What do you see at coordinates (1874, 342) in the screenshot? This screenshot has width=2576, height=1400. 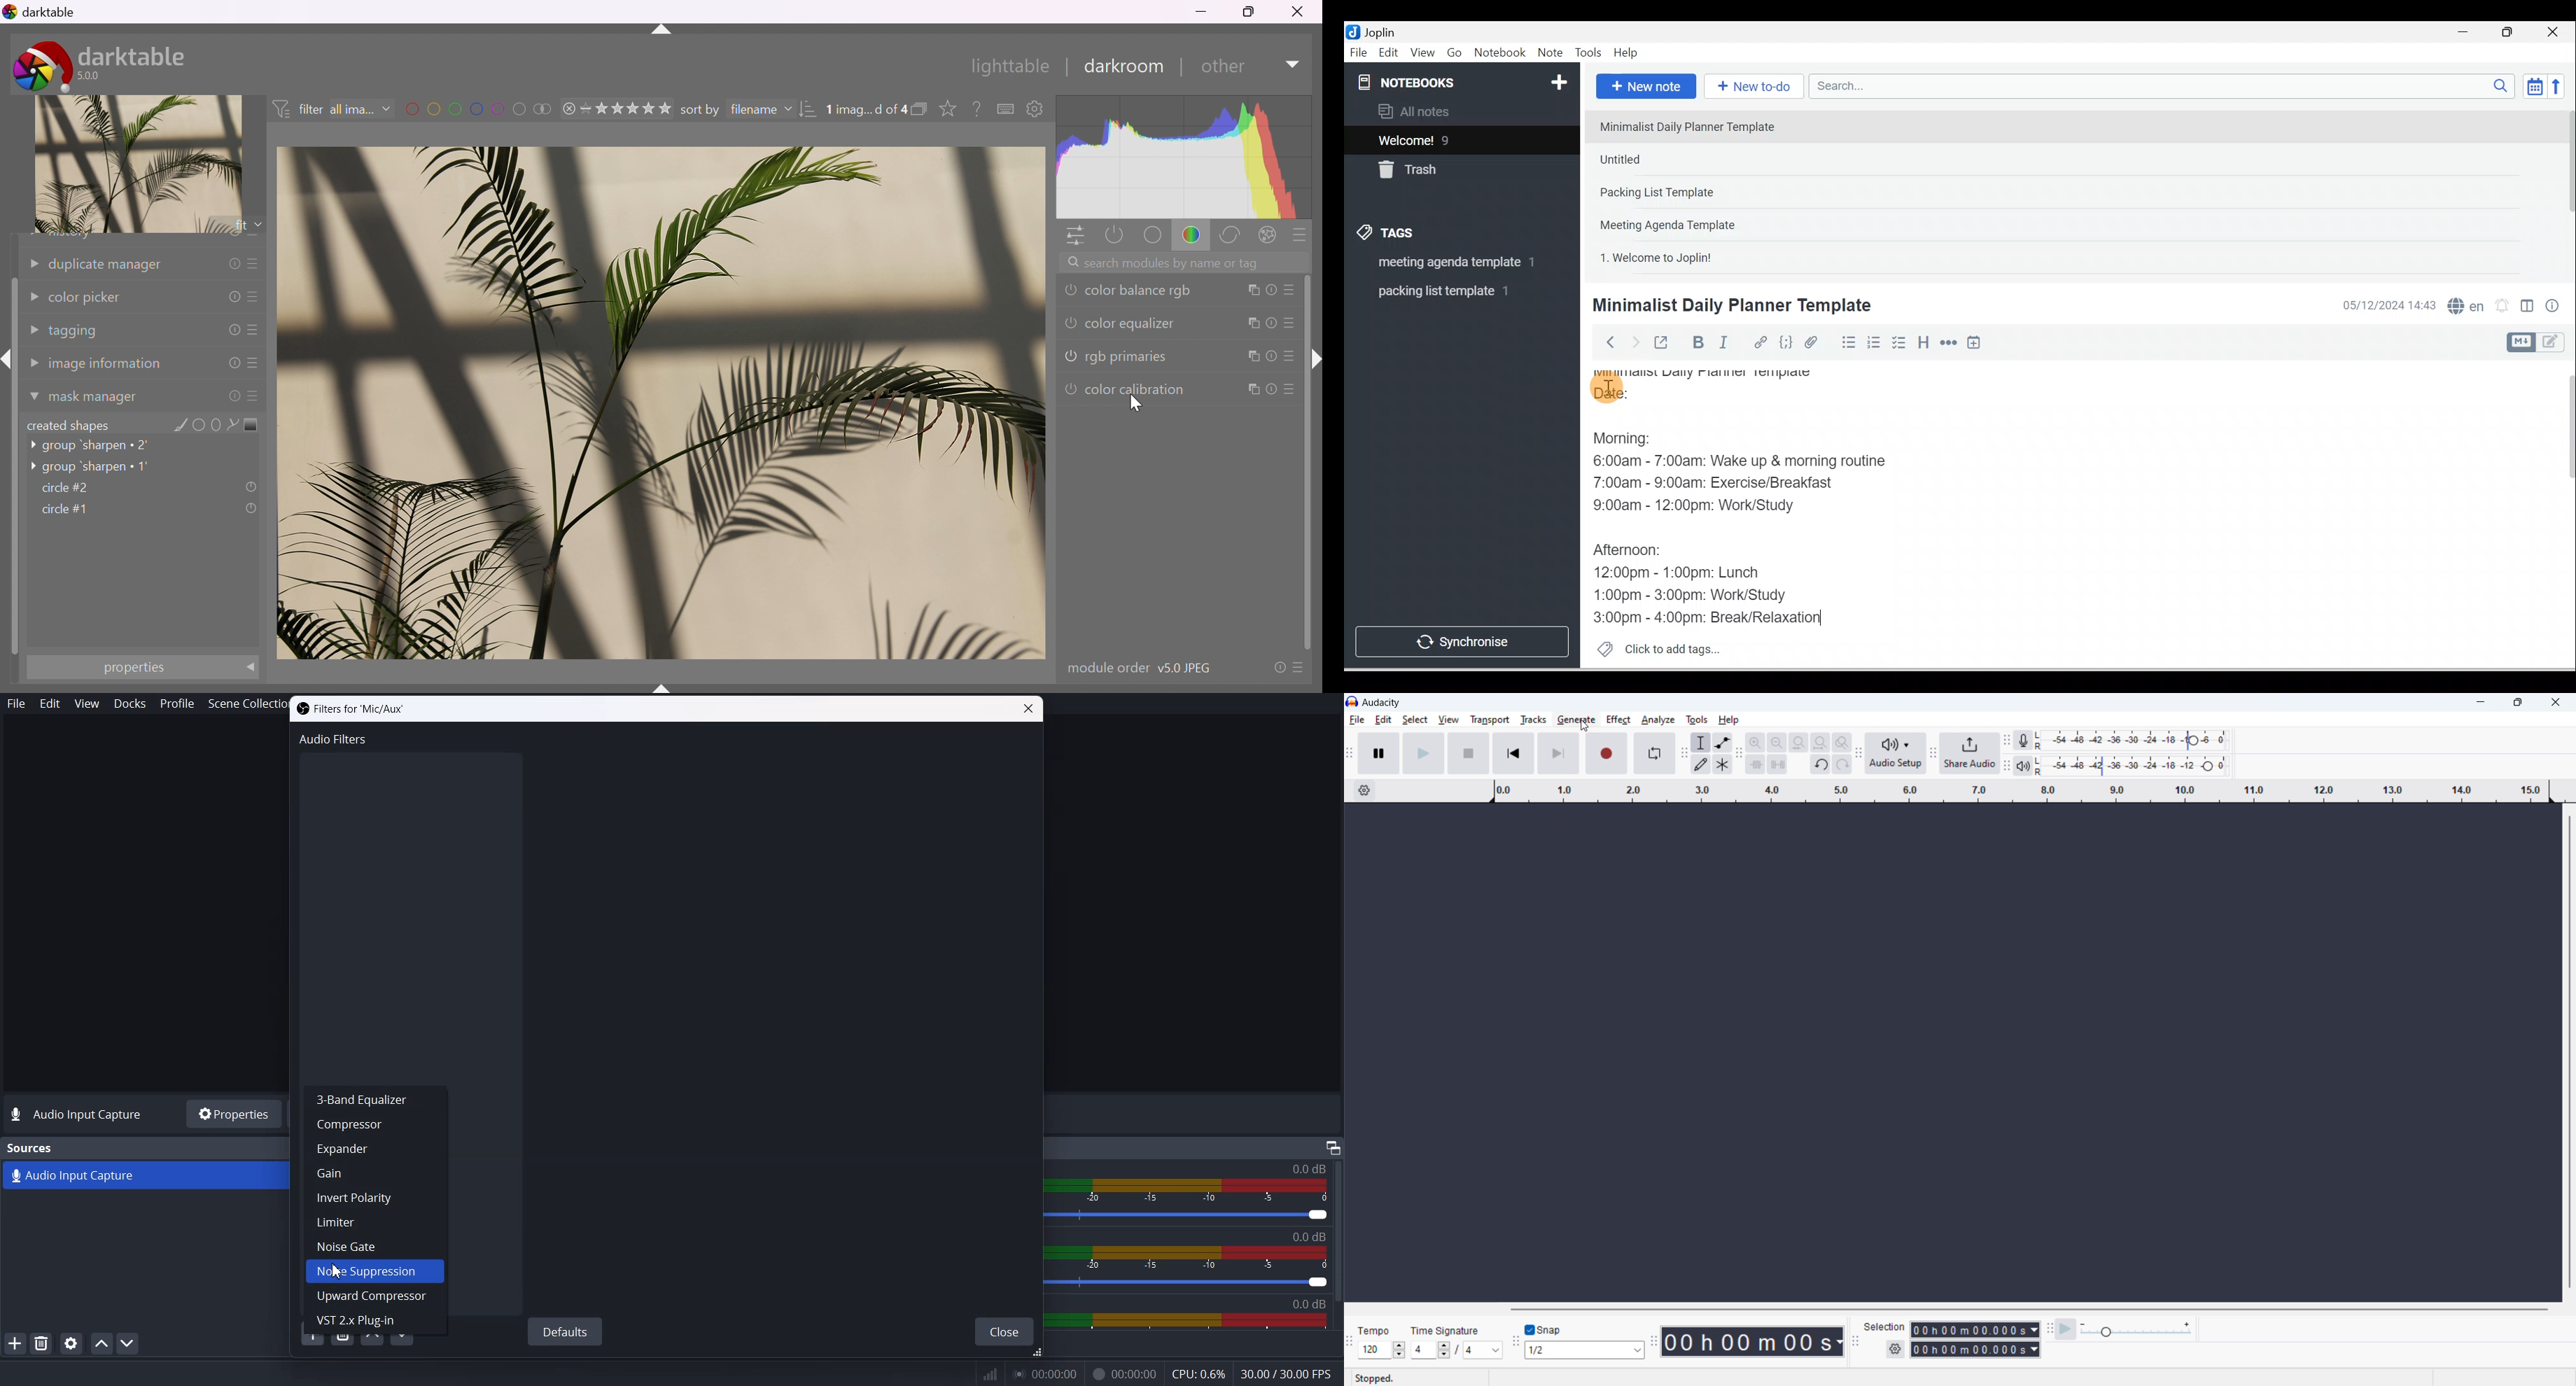 I see `Numbered list` at bounding box center [1874, 342].